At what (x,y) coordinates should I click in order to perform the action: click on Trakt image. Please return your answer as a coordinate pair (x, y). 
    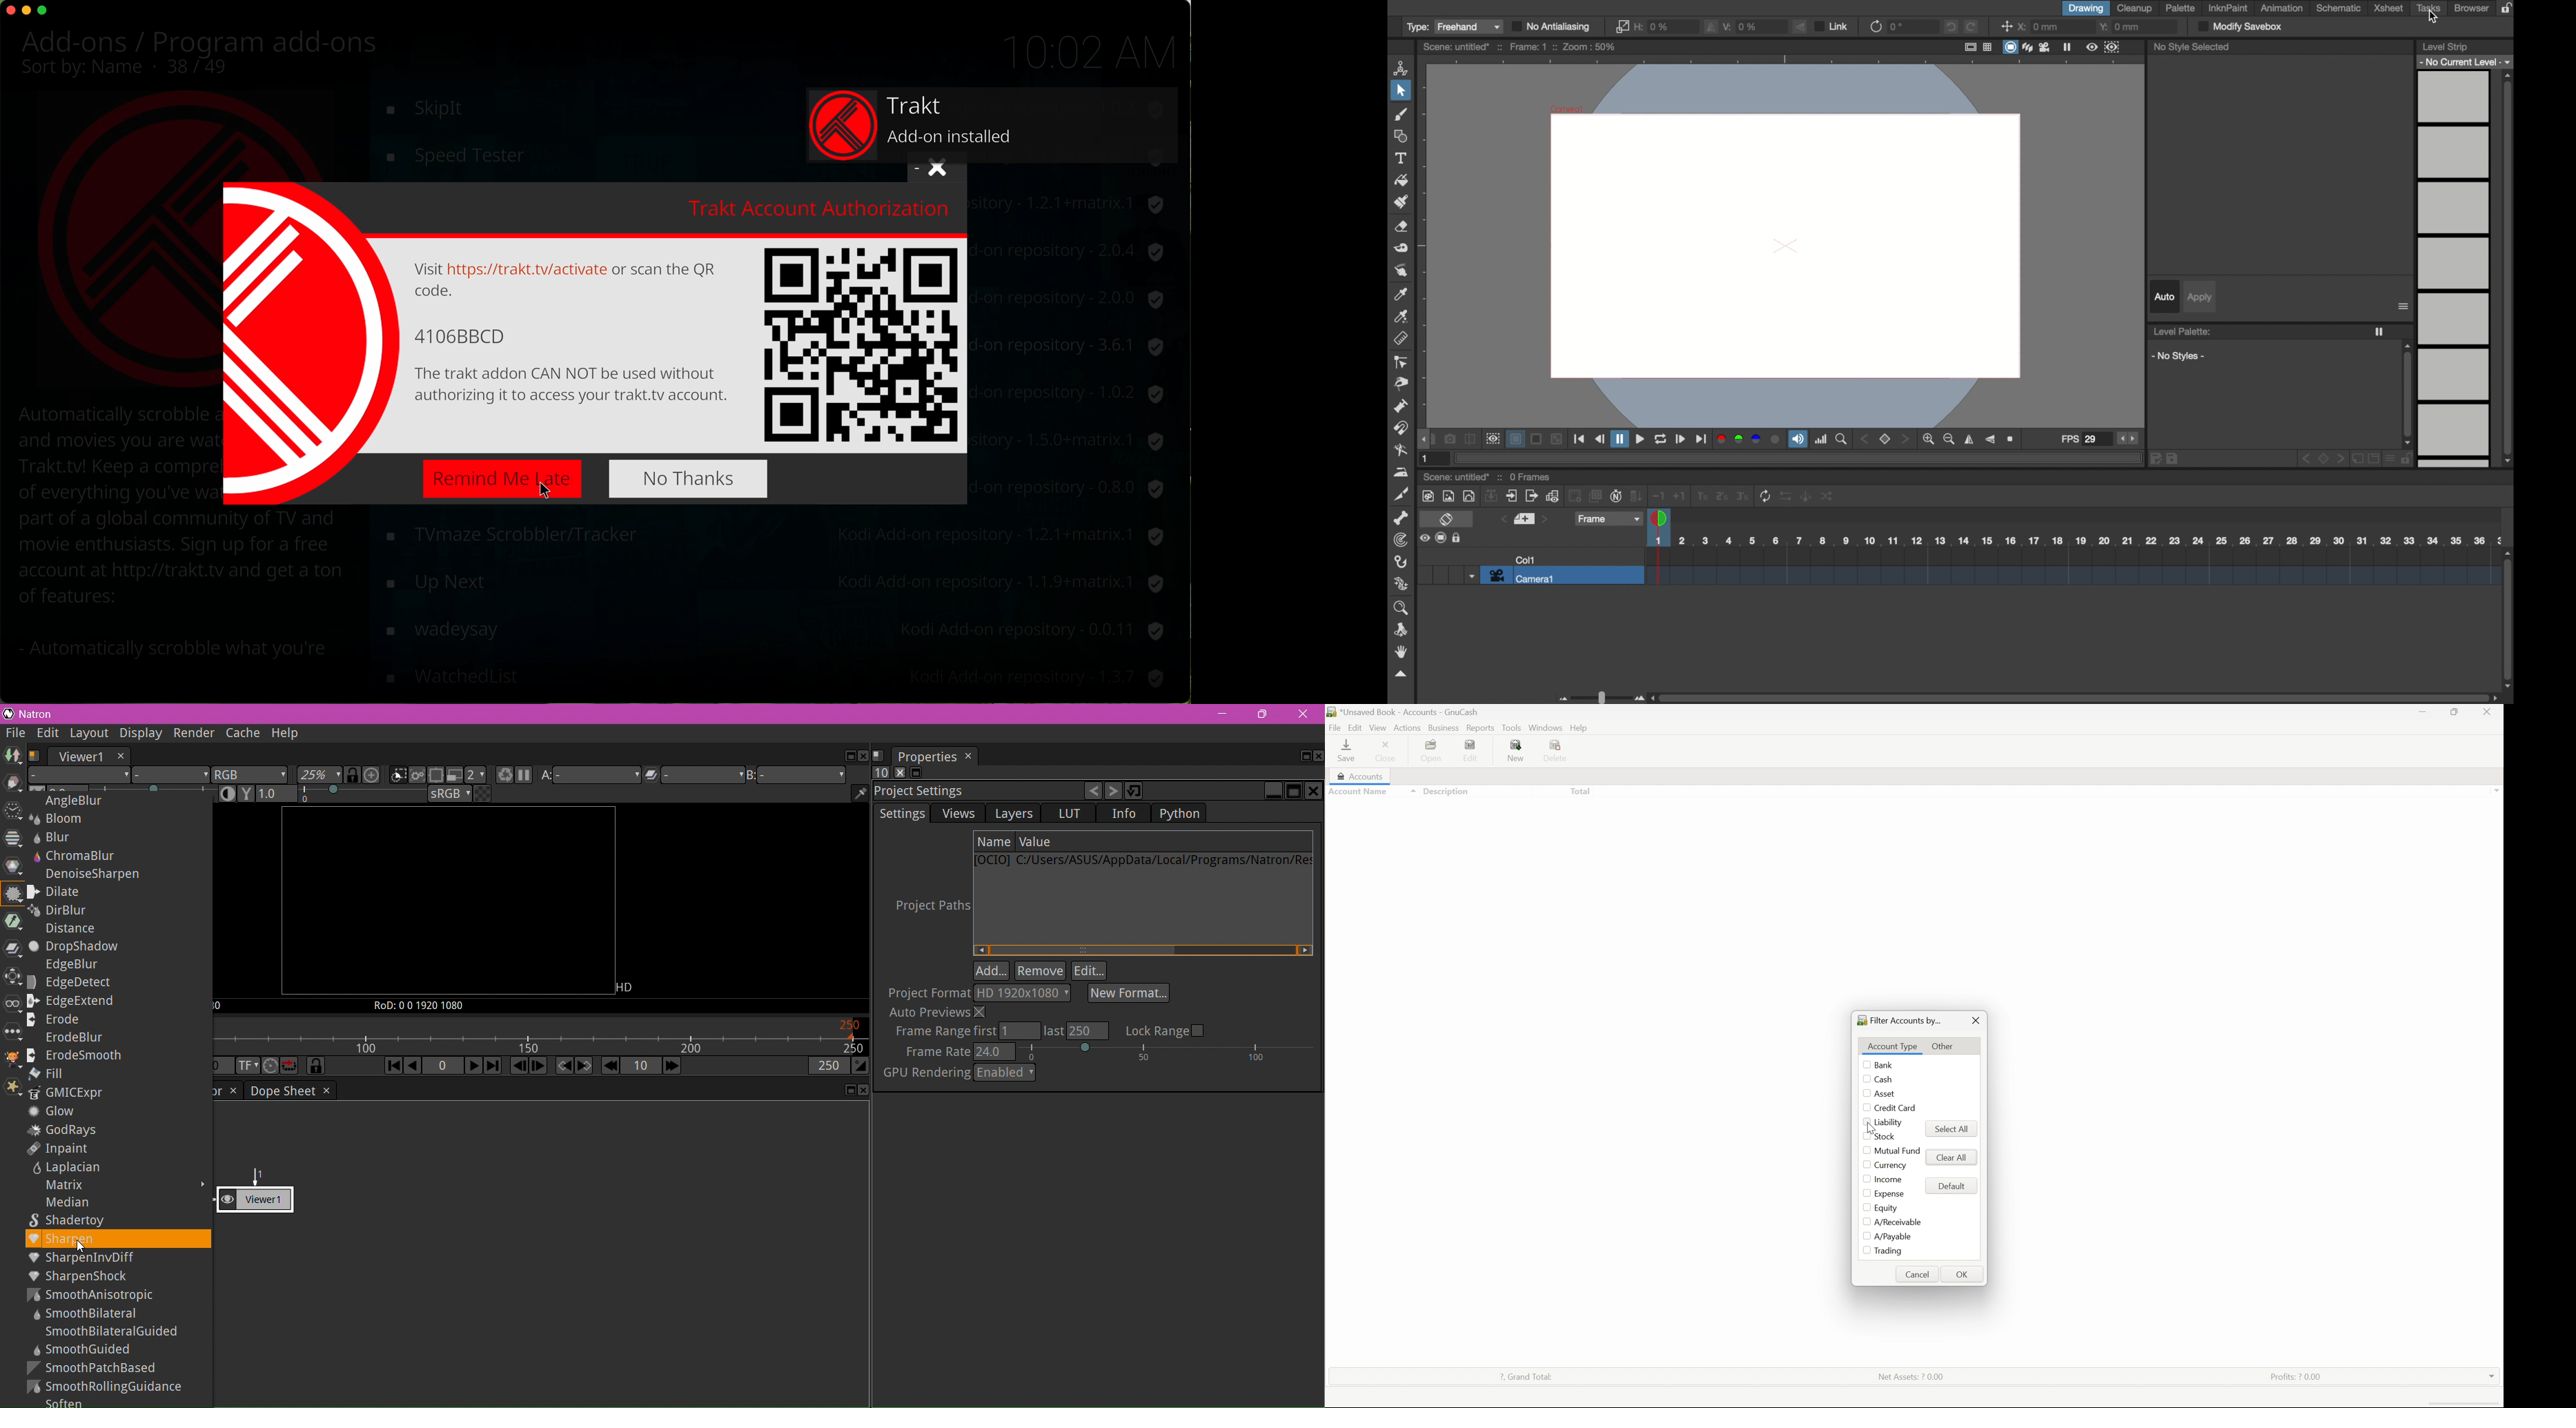
    Looking at the image, I should click on (311, 340).